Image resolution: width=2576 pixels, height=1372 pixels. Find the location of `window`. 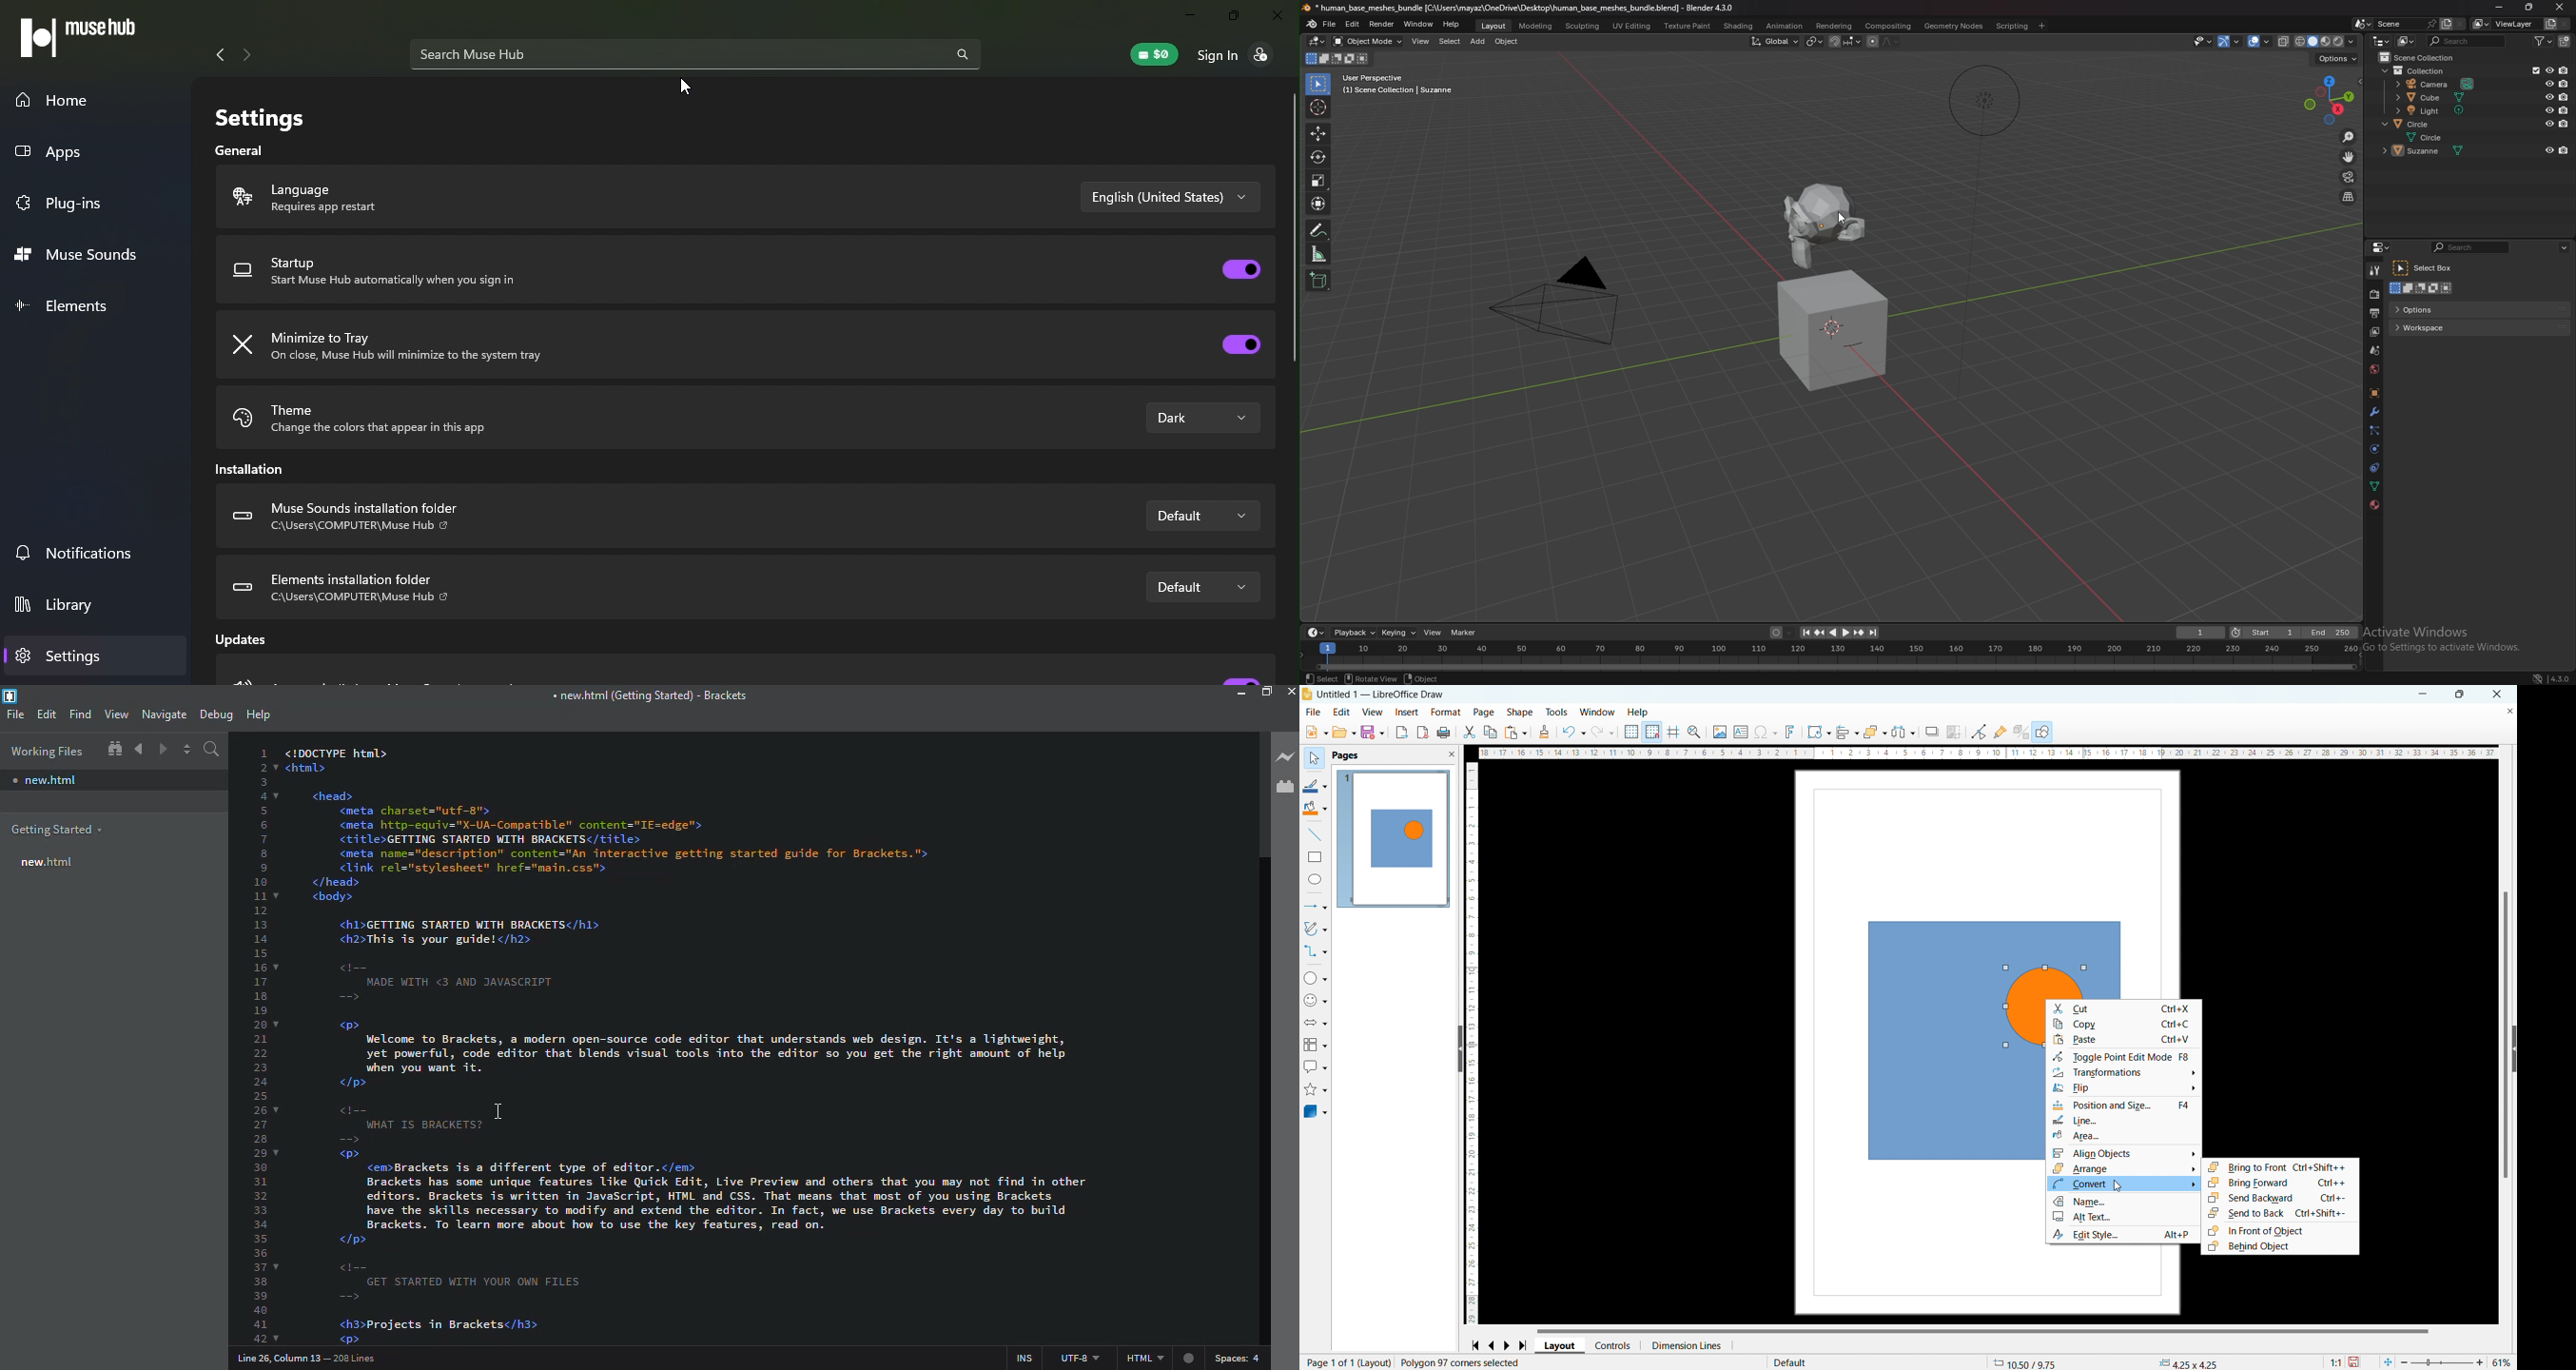

window is located at coordinates (1597, 712).